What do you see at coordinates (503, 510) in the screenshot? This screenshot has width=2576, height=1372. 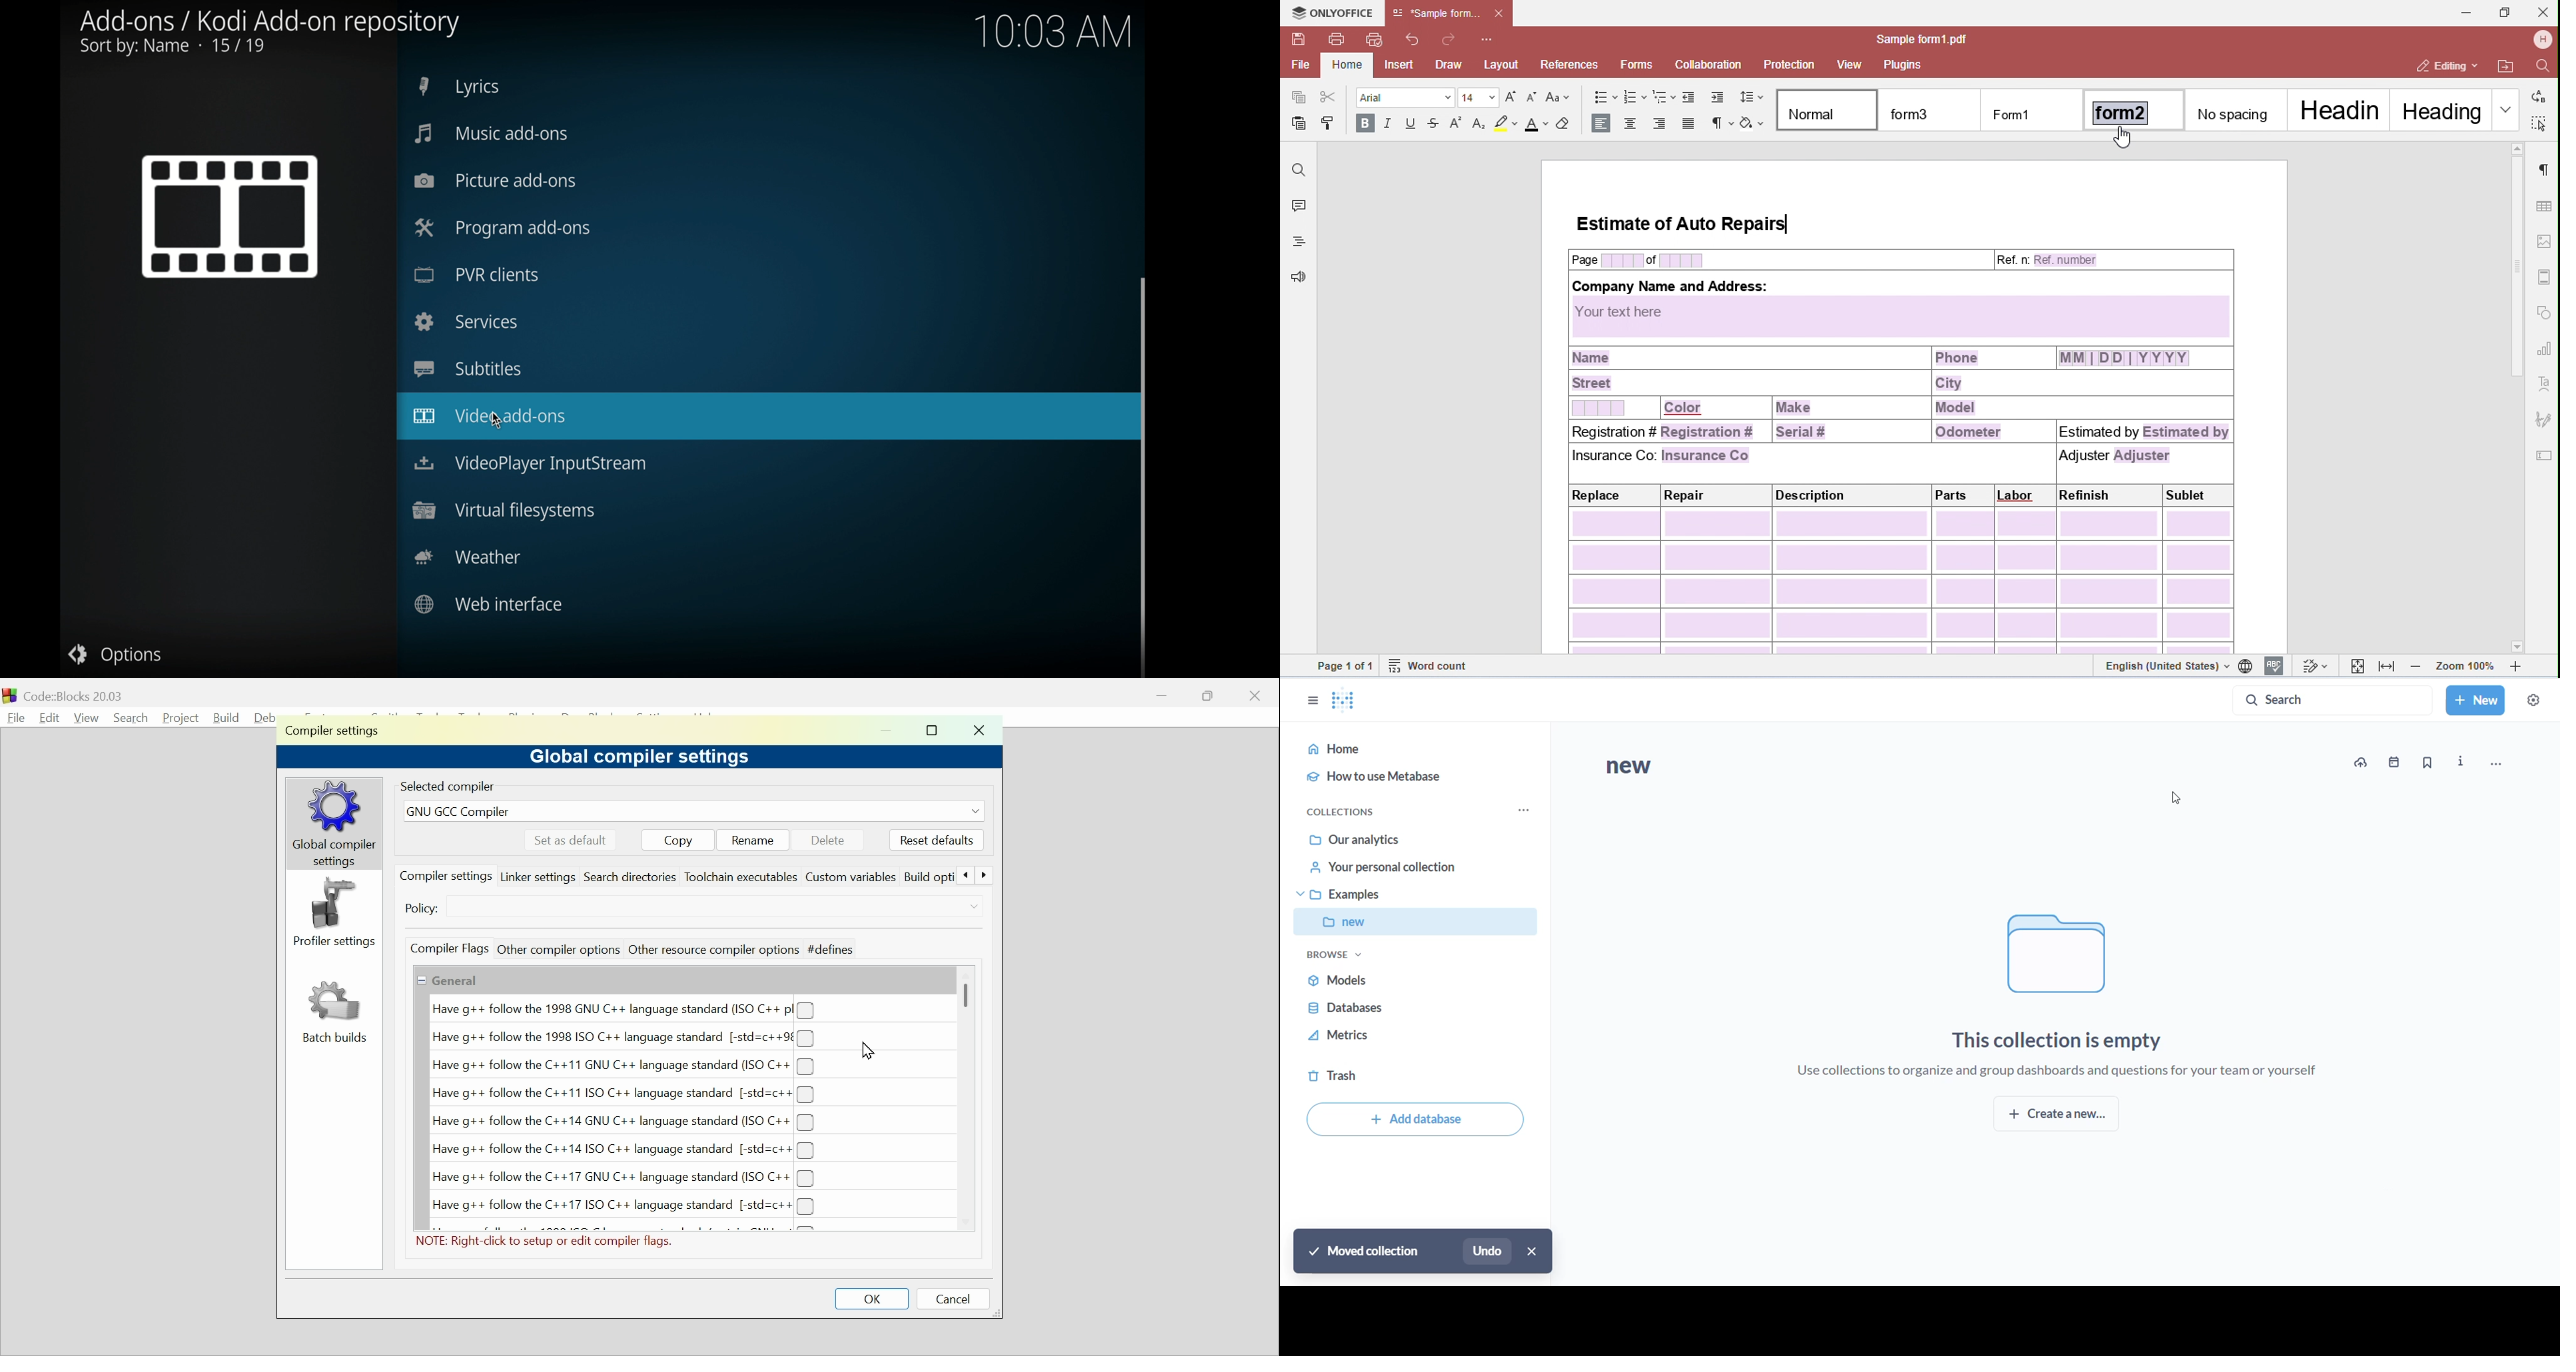 I see `virtual filesystems` at bounding box center [503, 510].